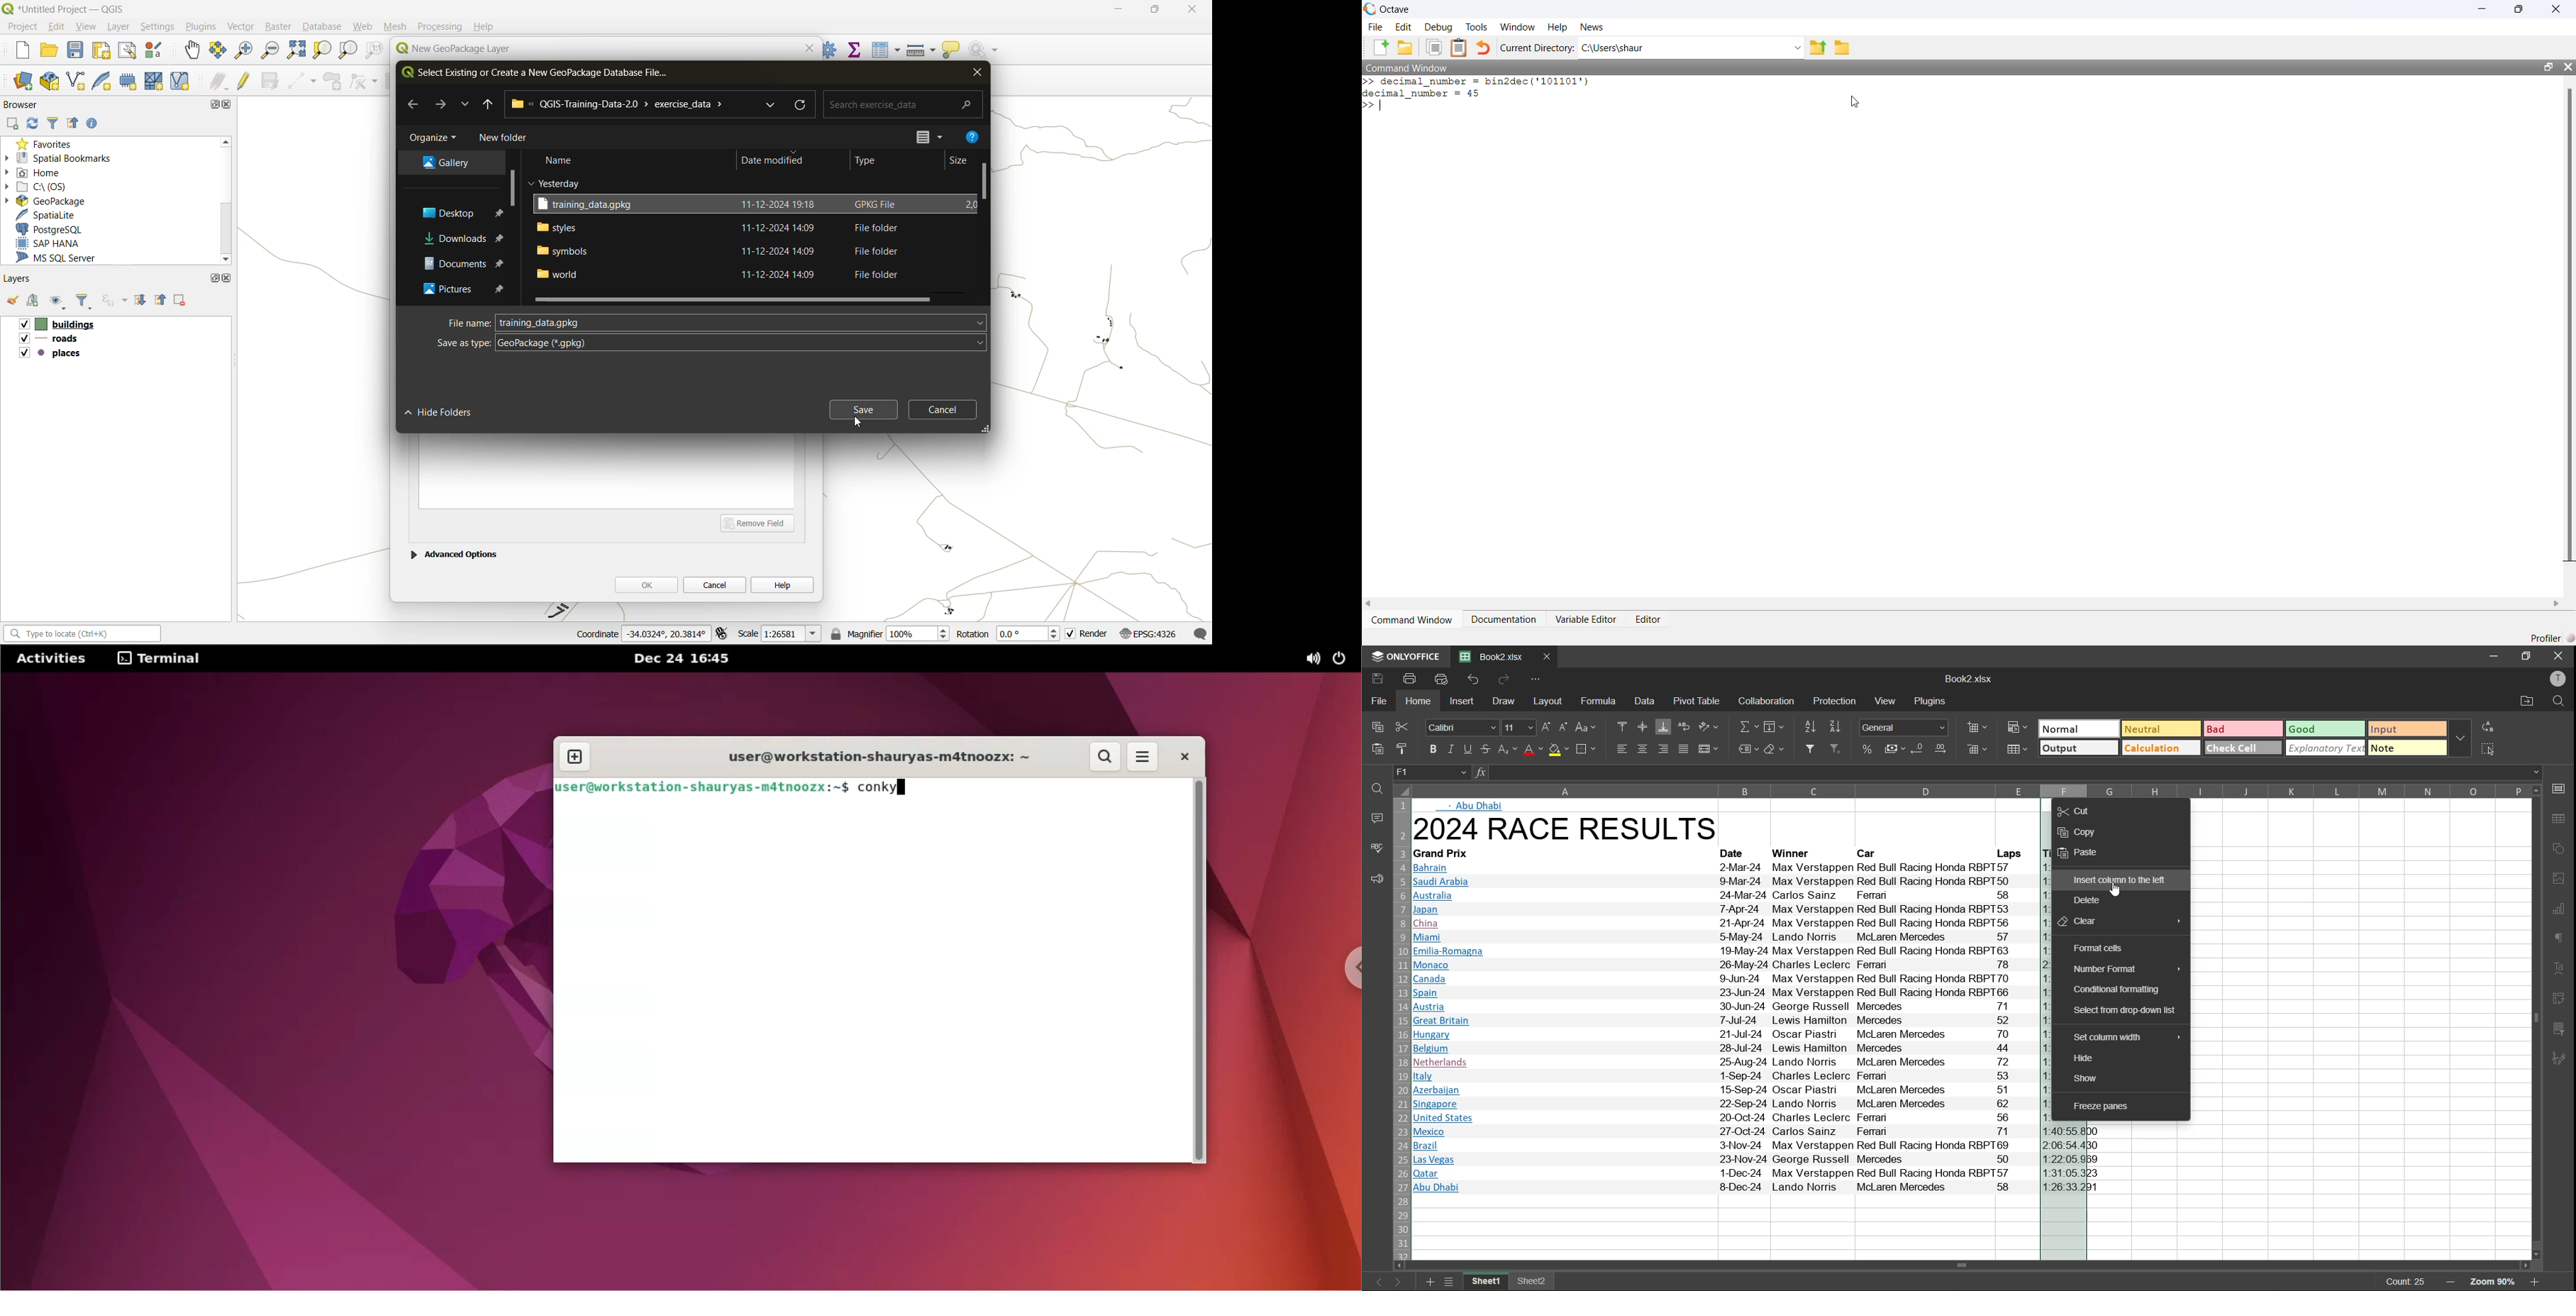  I want to click on BBahrain 2-Mar-24 Max Verstappen Red Bull Racing Honda RBPT57 1:31:44 742, so click(1726, 867).